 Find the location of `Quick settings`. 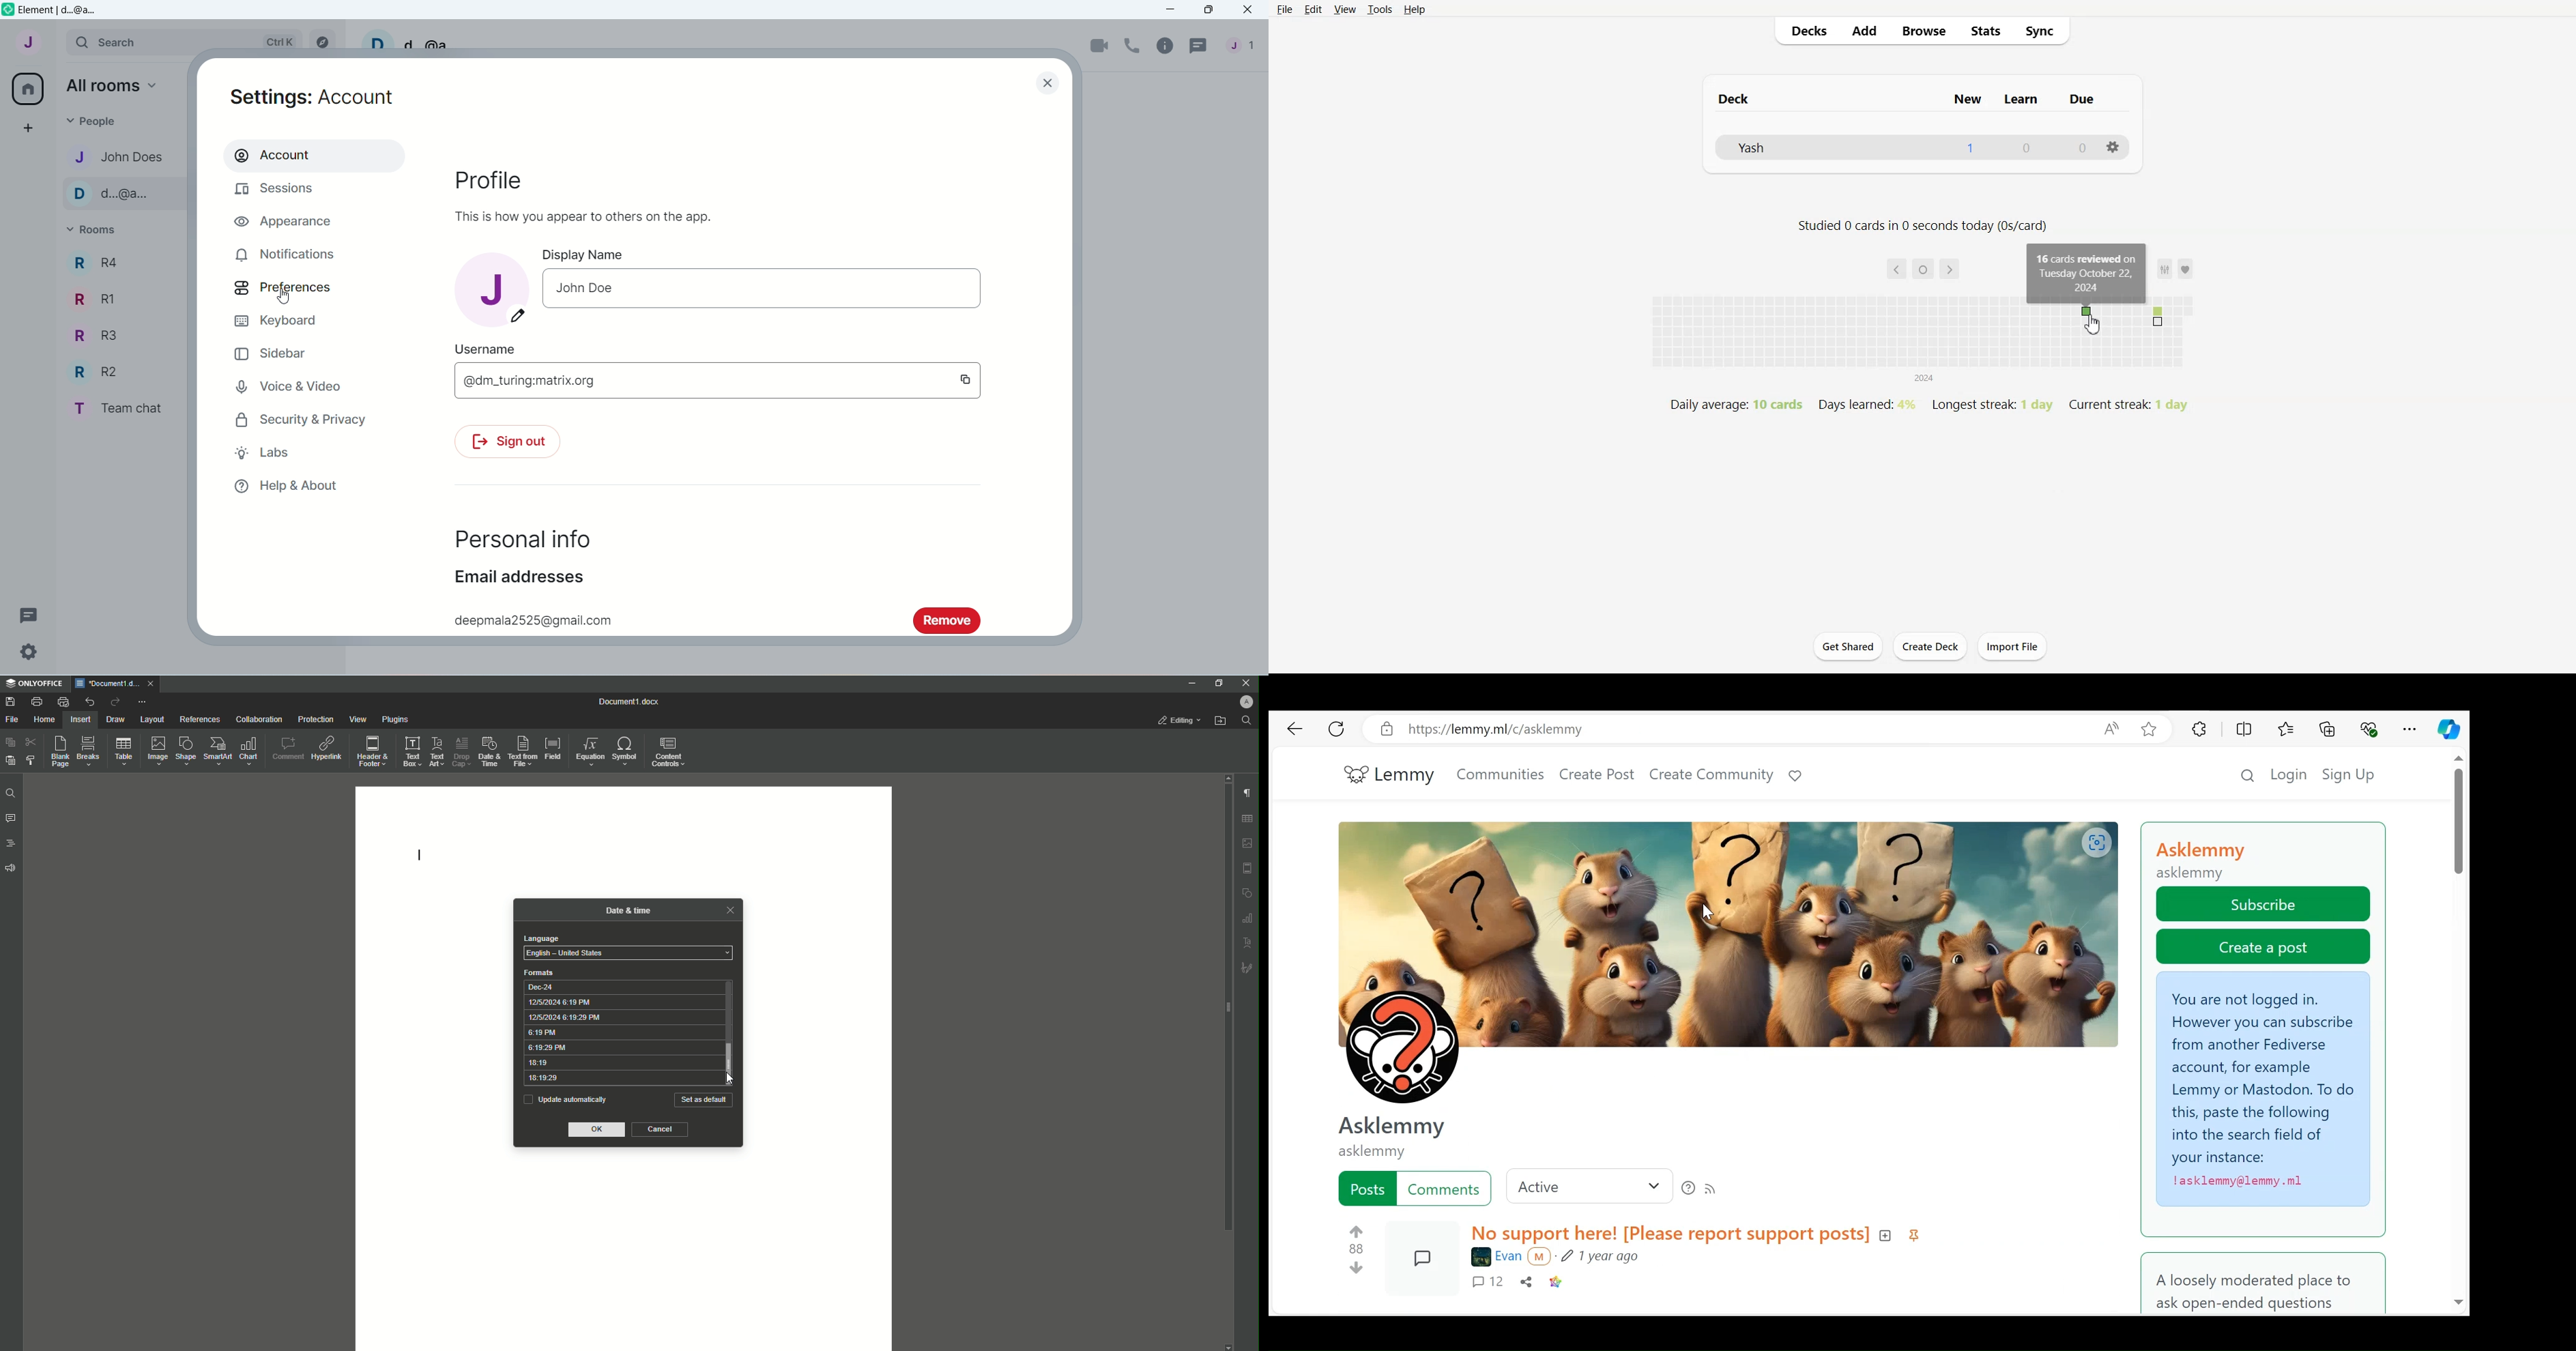

Quick settings is located at coordinates (32, 648).